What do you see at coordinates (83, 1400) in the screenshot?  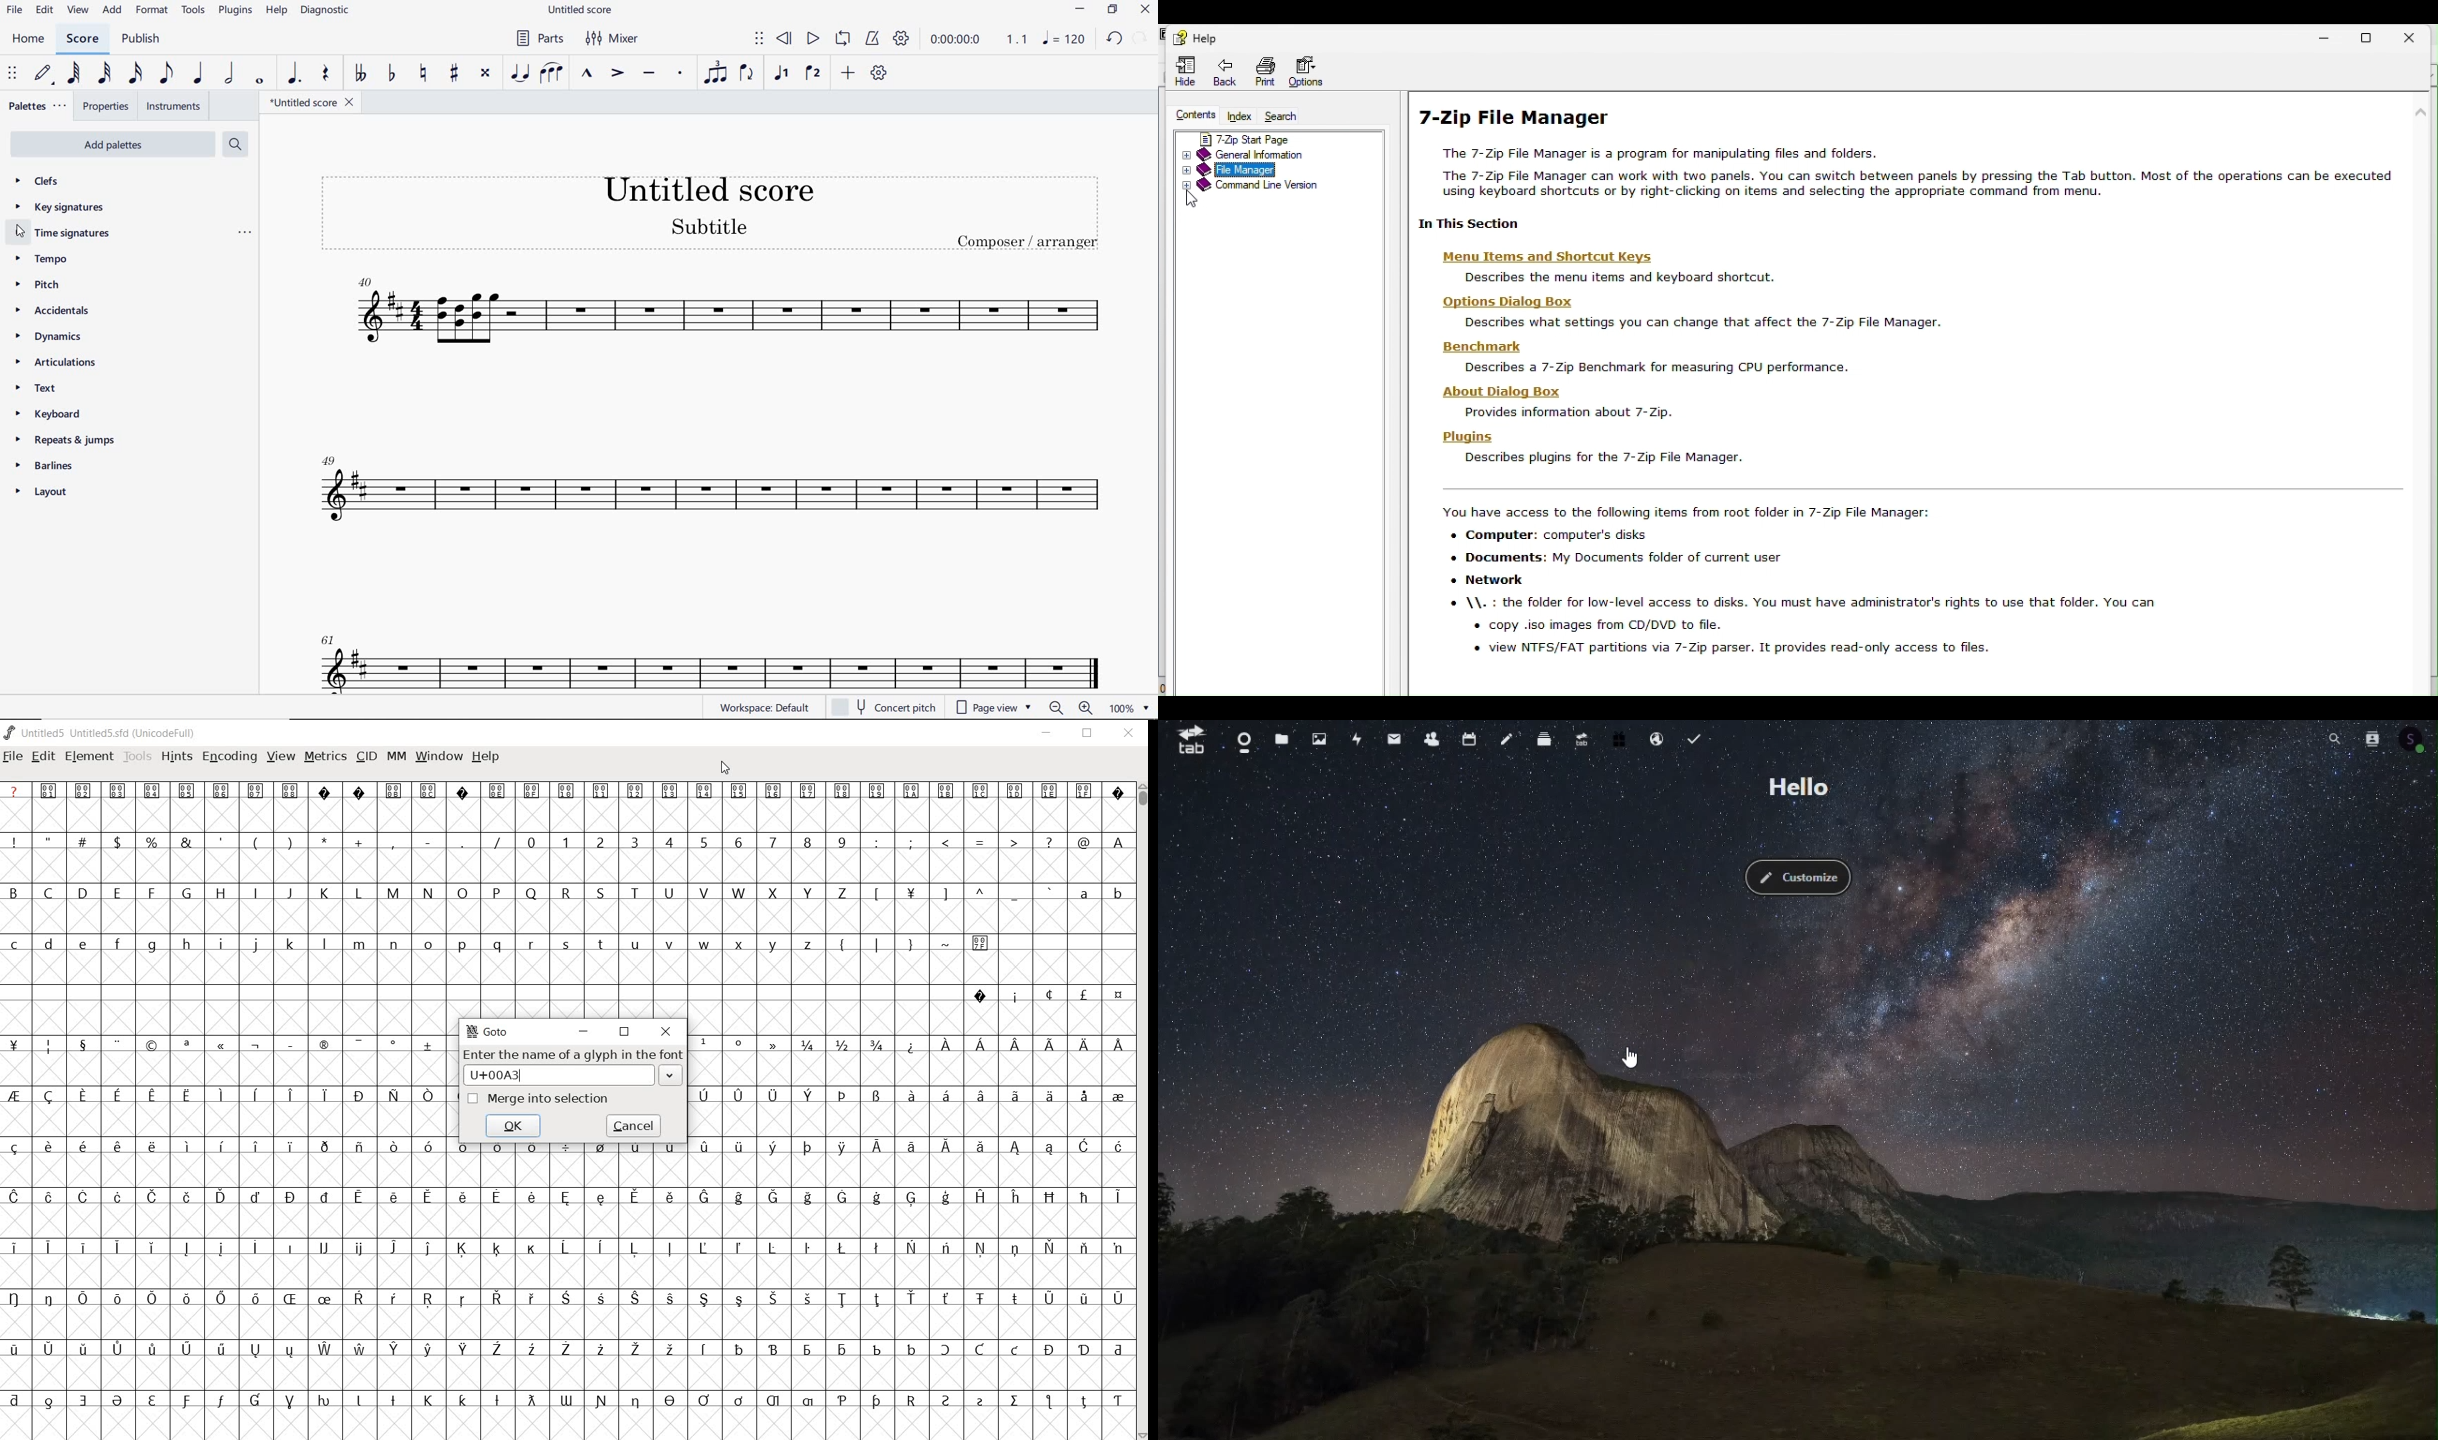 I see `Symbol` at bounding box center [83, 1400].